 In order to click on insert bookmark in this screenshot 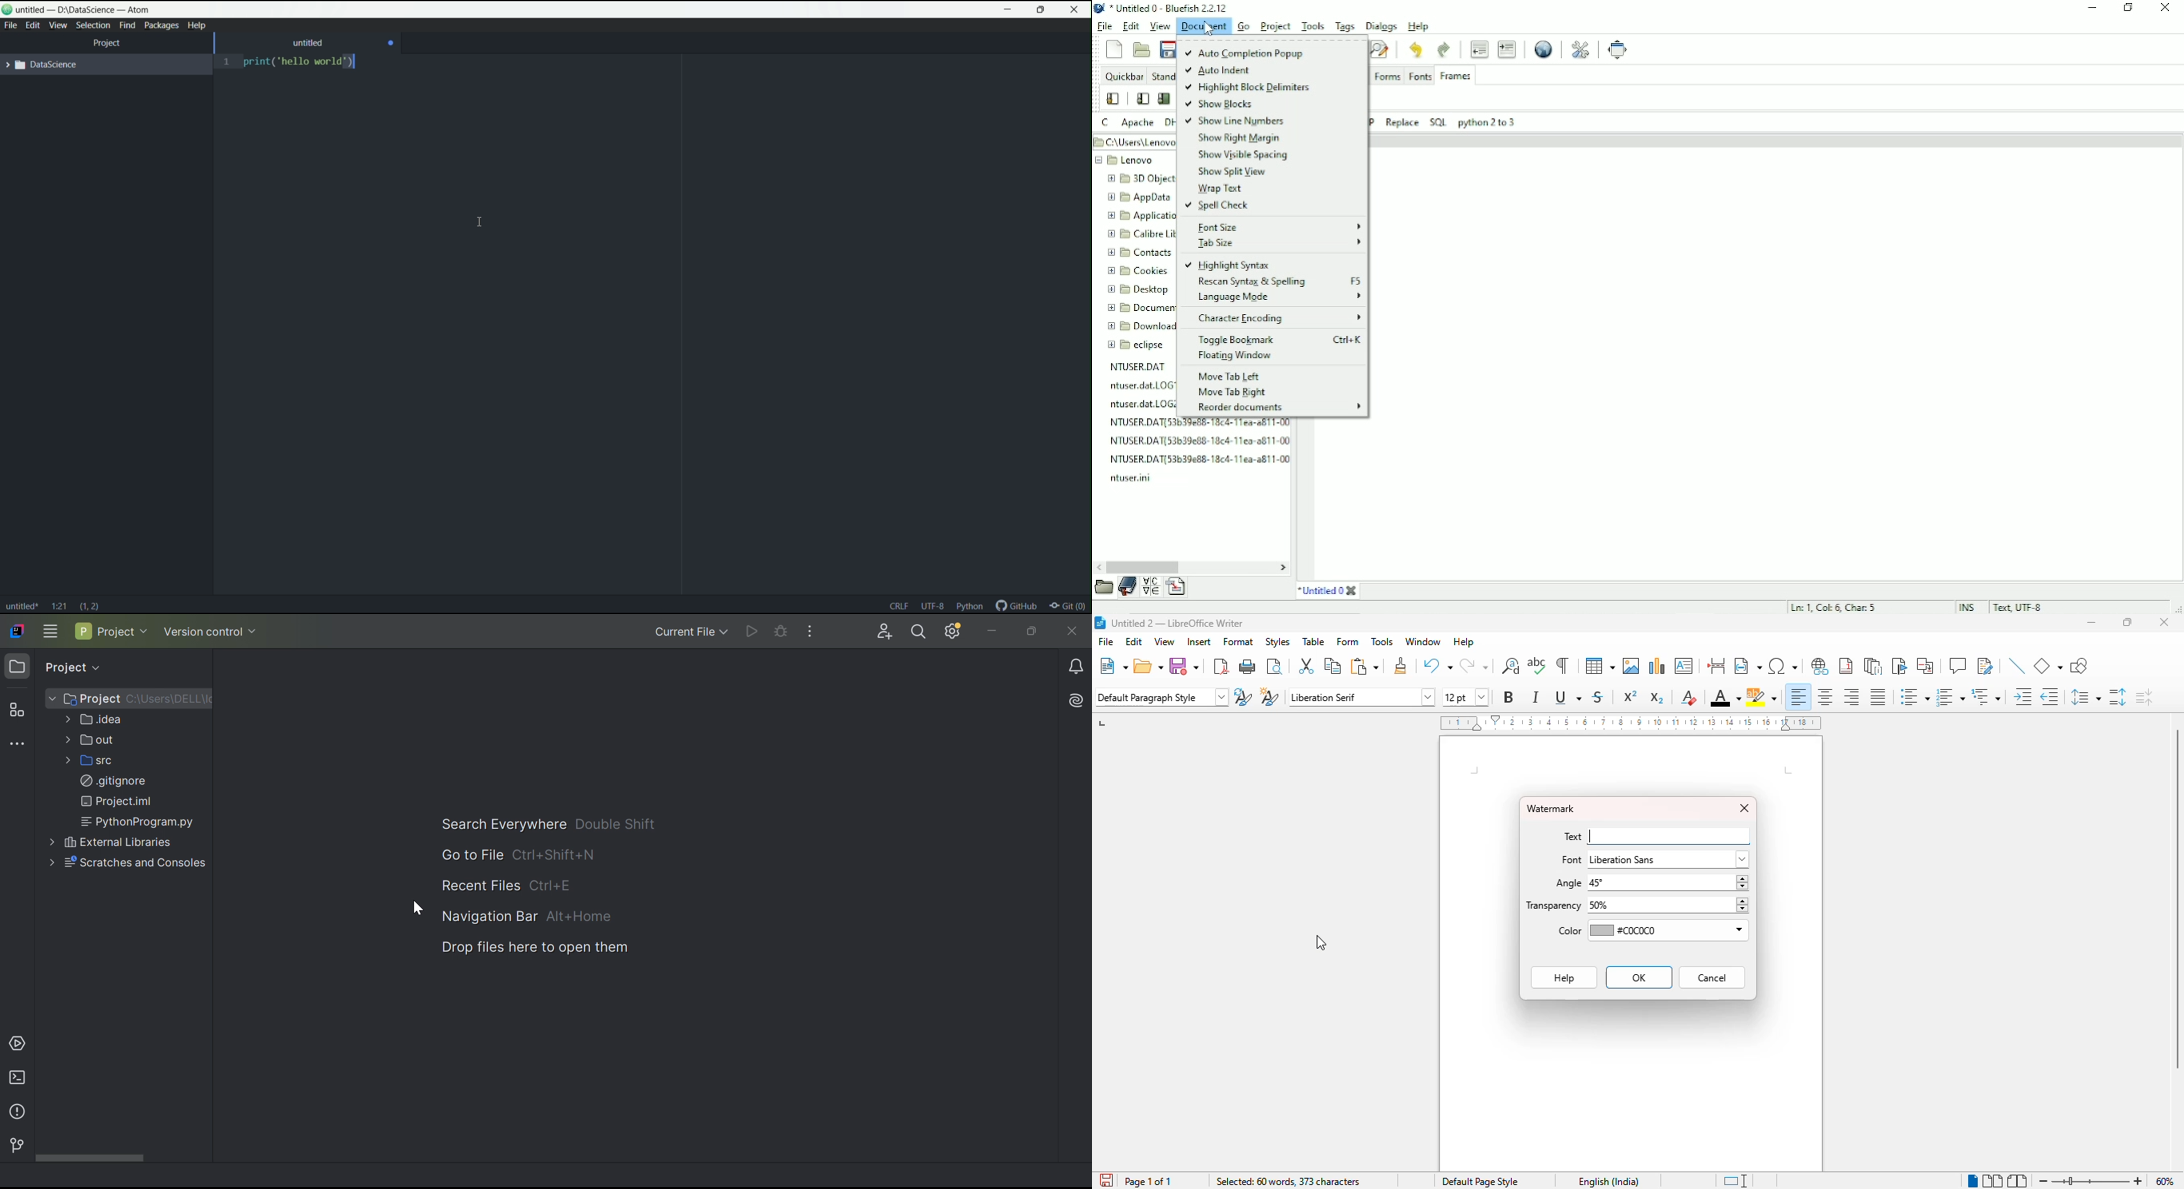, I will do `click(1899, 666)`.